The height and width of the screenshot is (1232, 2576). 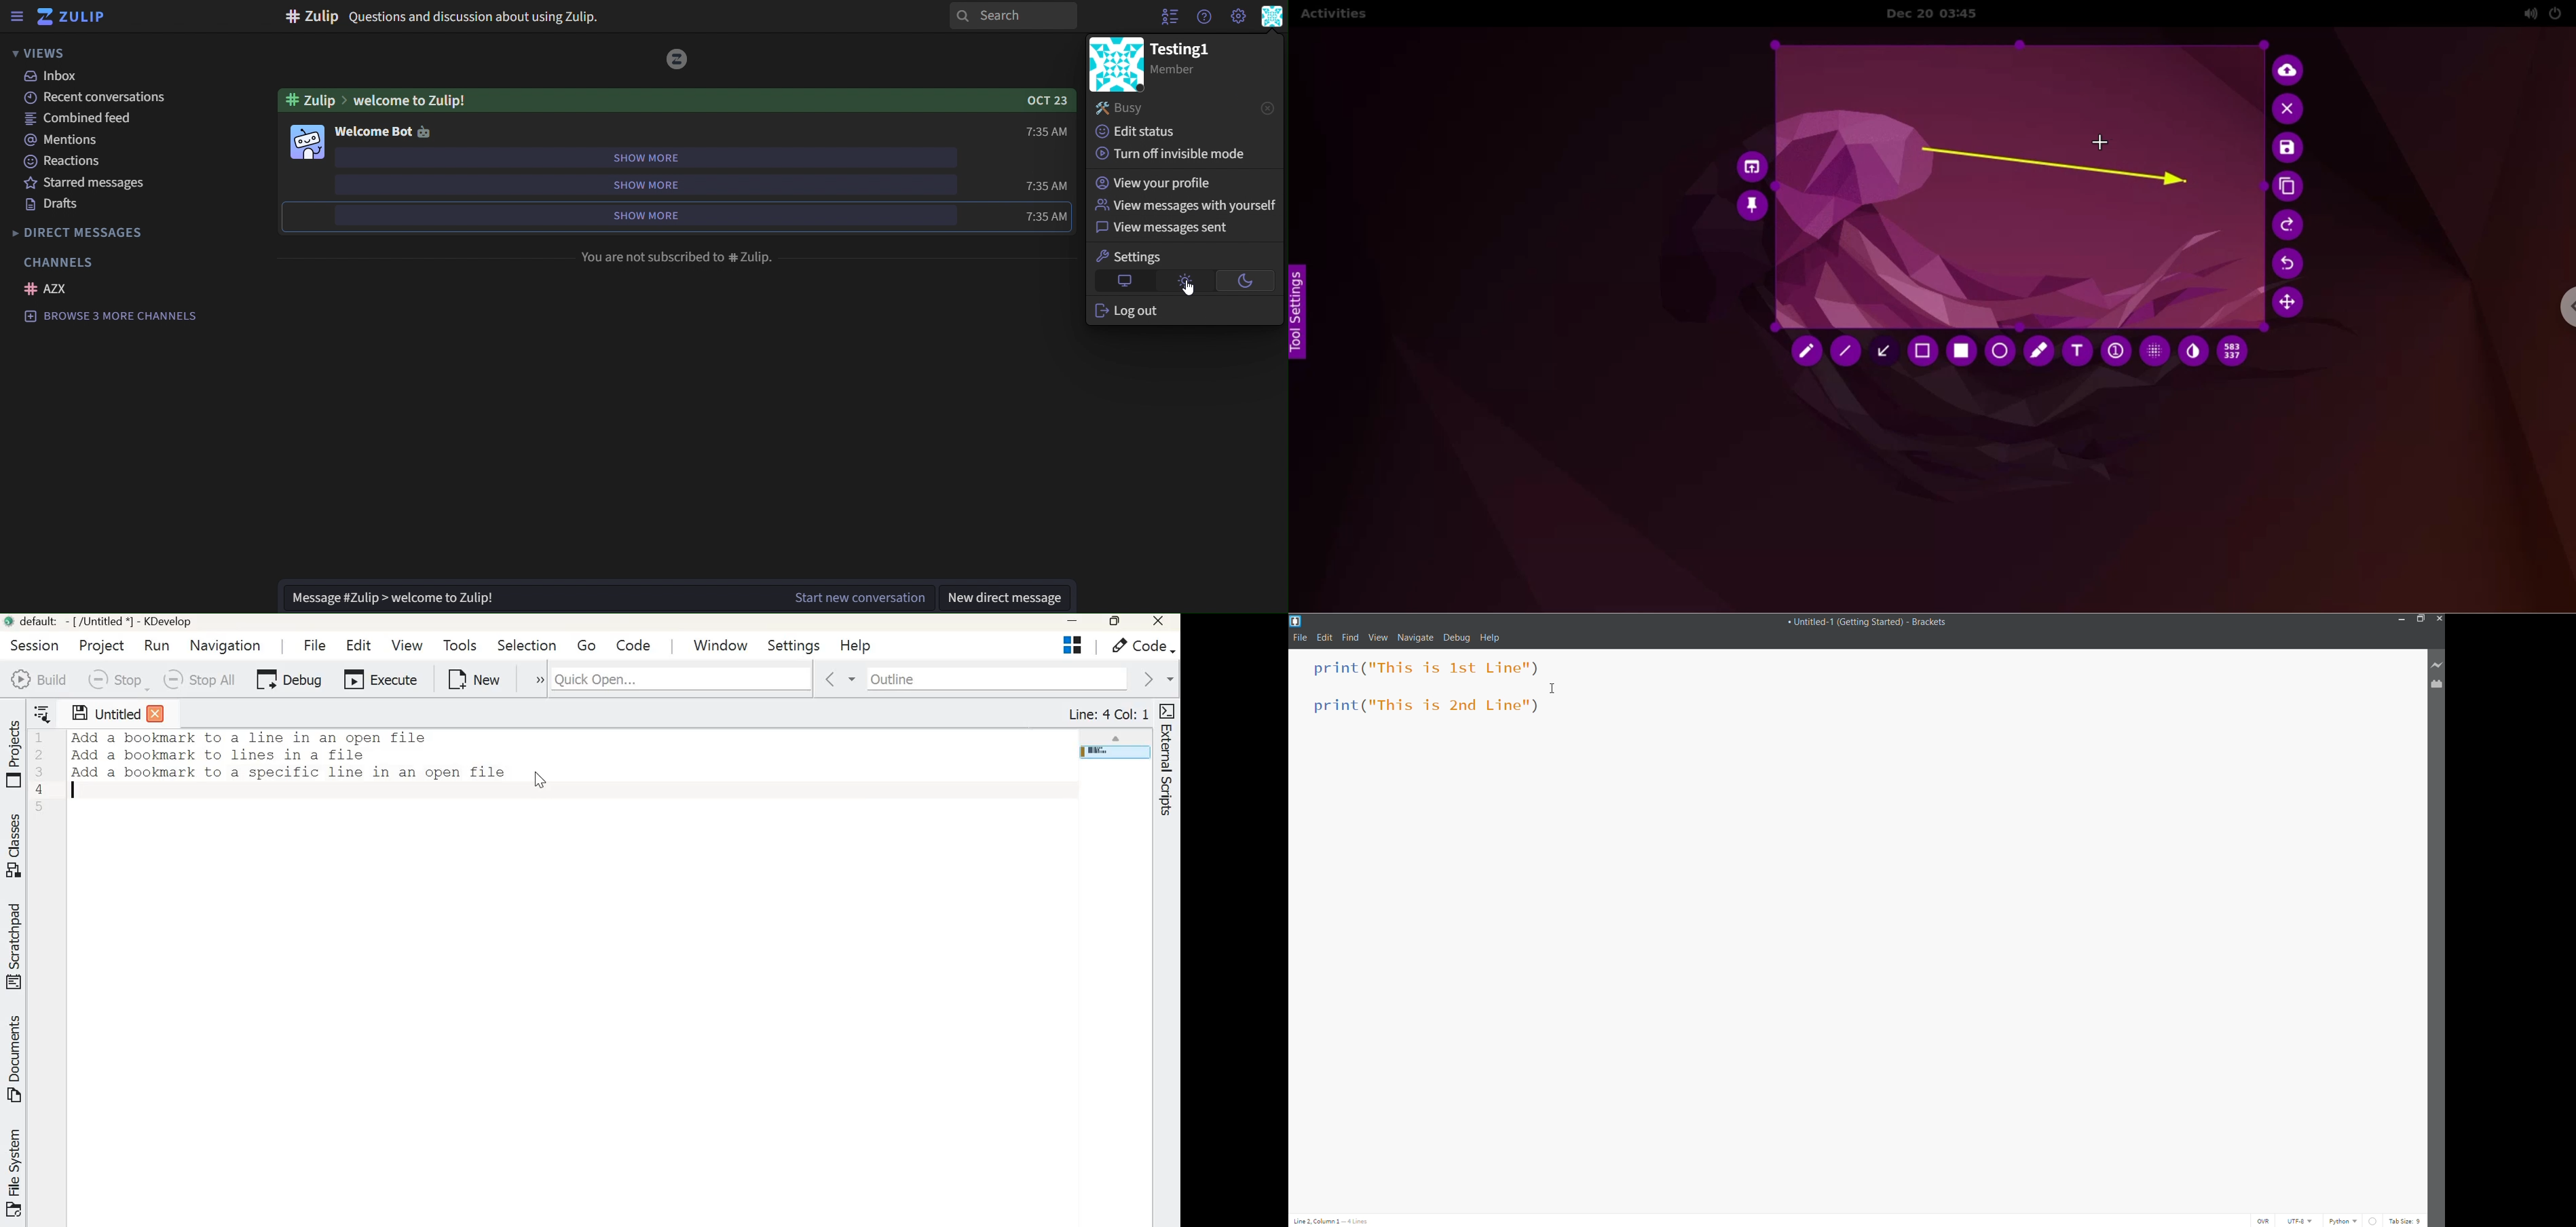 What do you see at coordinates (1323, 638) in the screenshot?
I see `Edit` at bounding box center [1323, 638].